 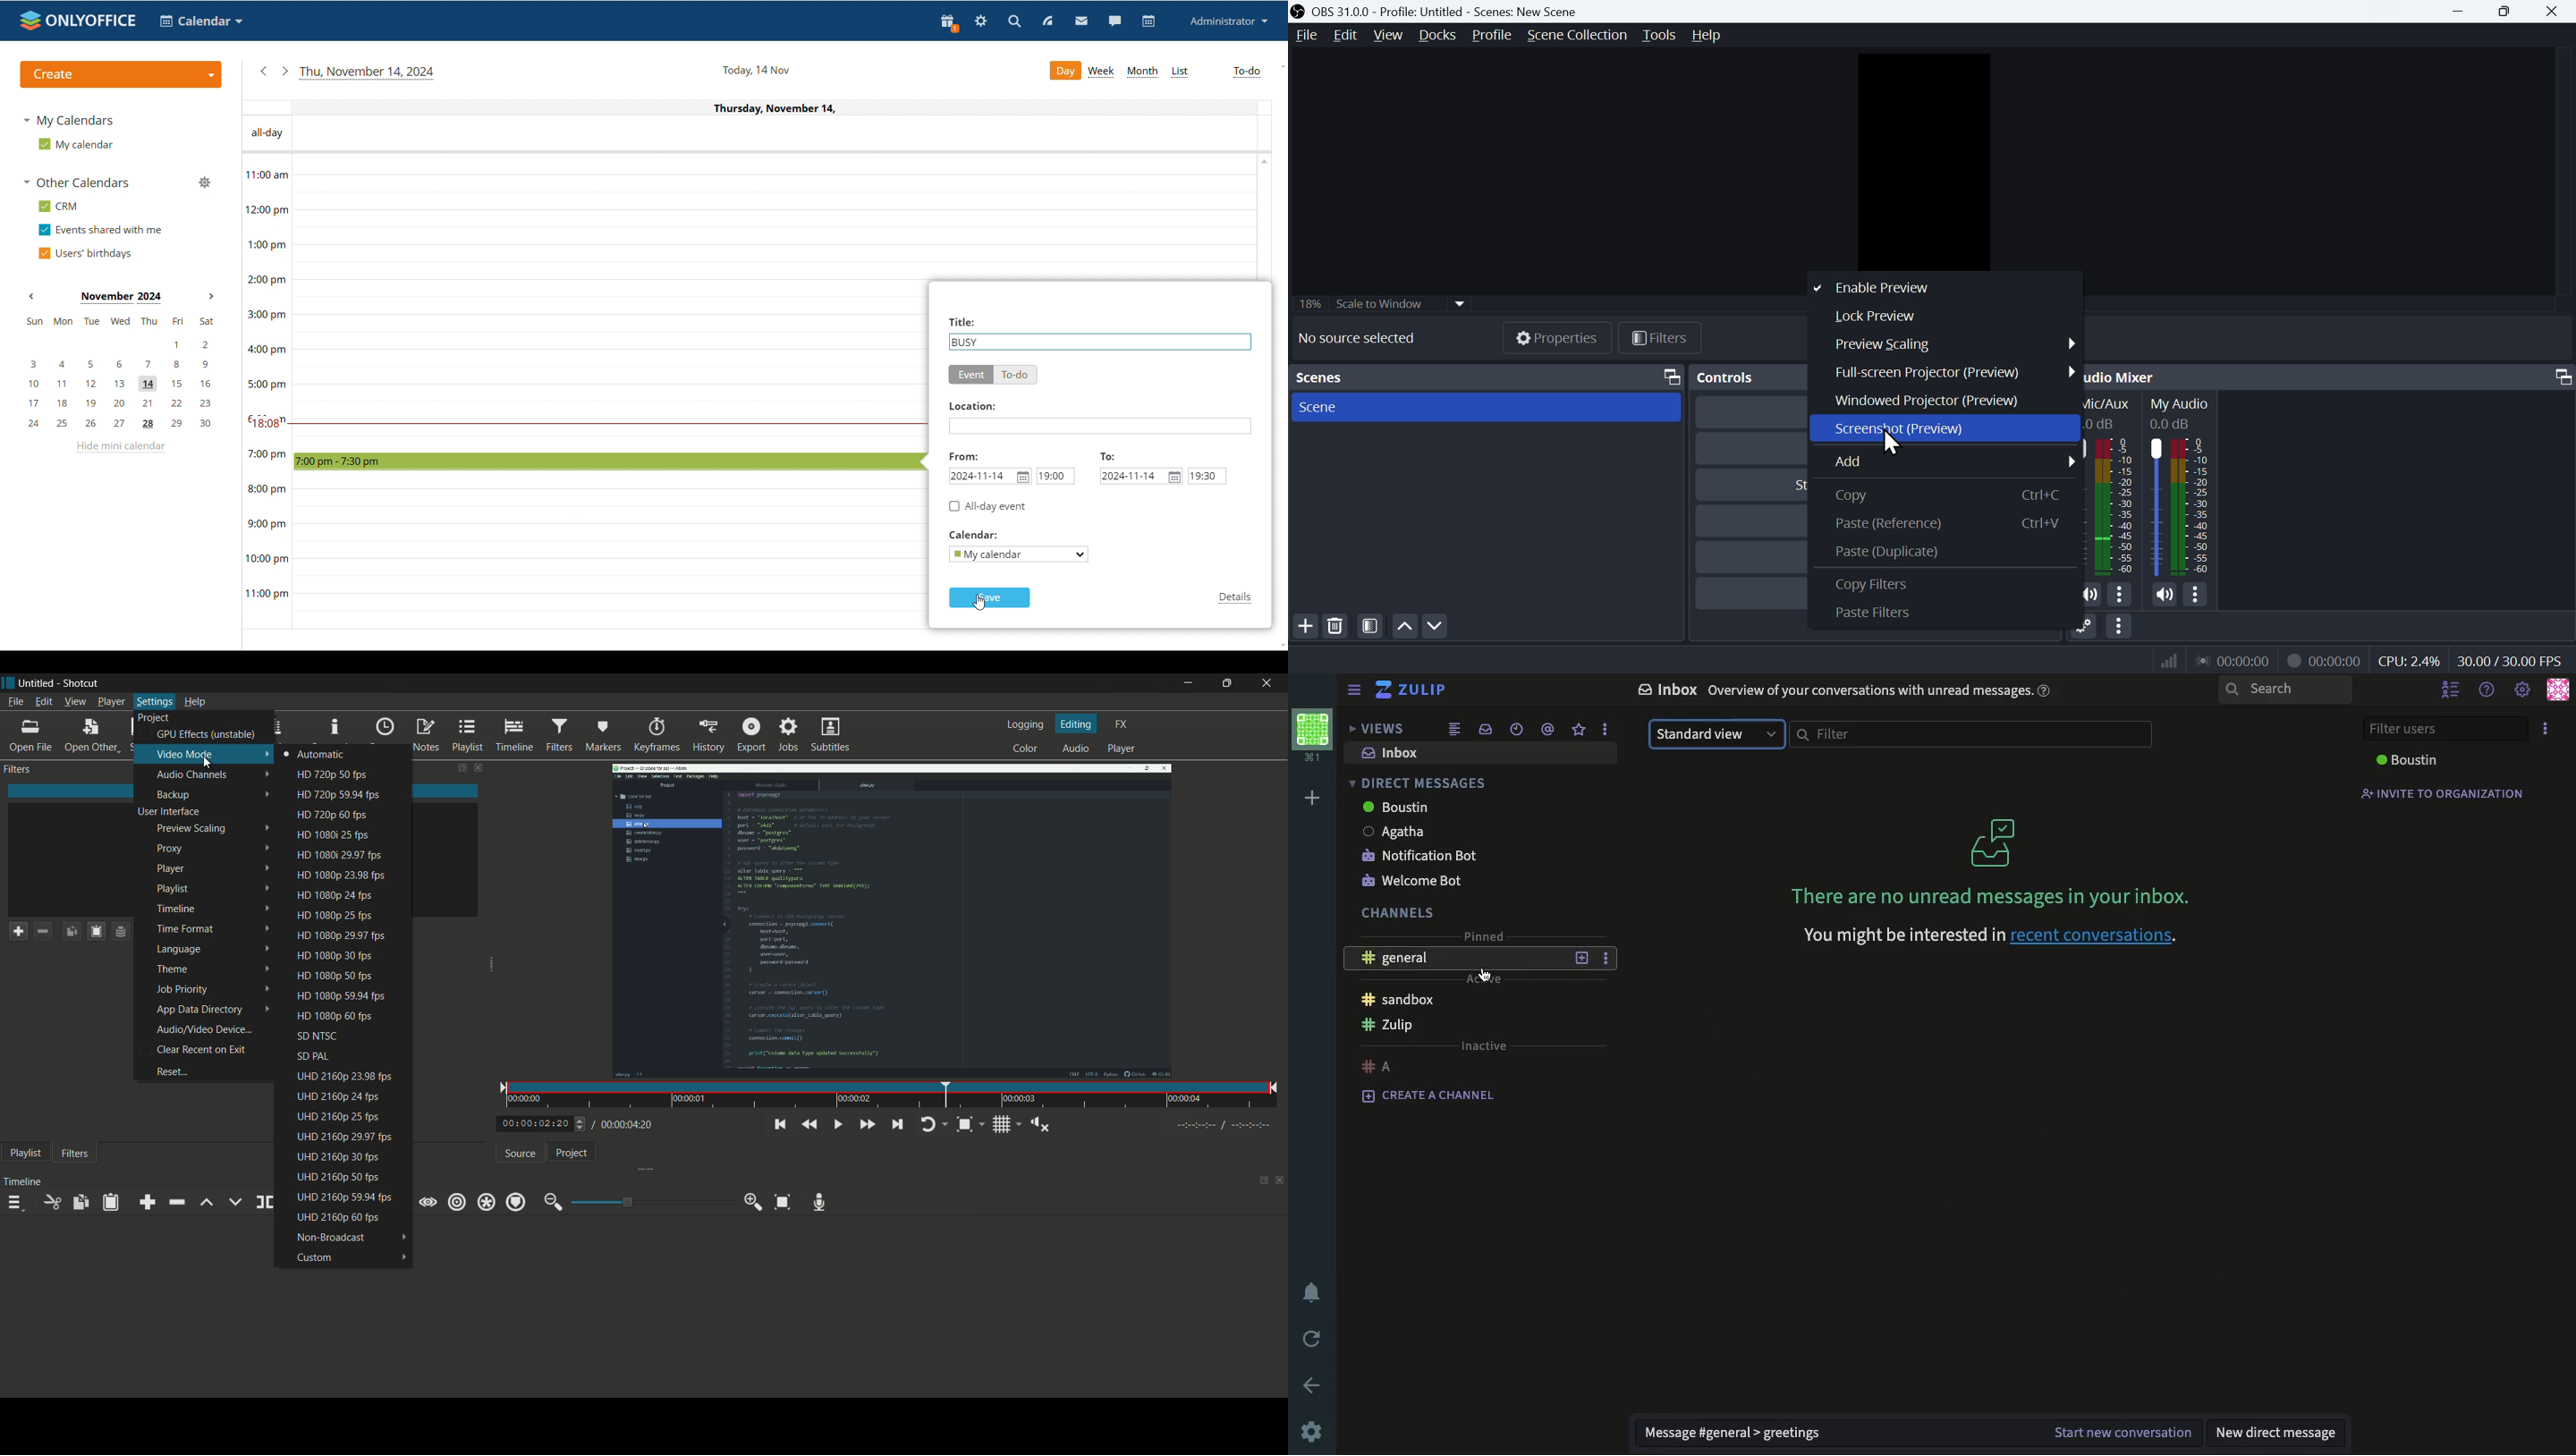 I want to click on direct message, so click(x=1421, y=783).